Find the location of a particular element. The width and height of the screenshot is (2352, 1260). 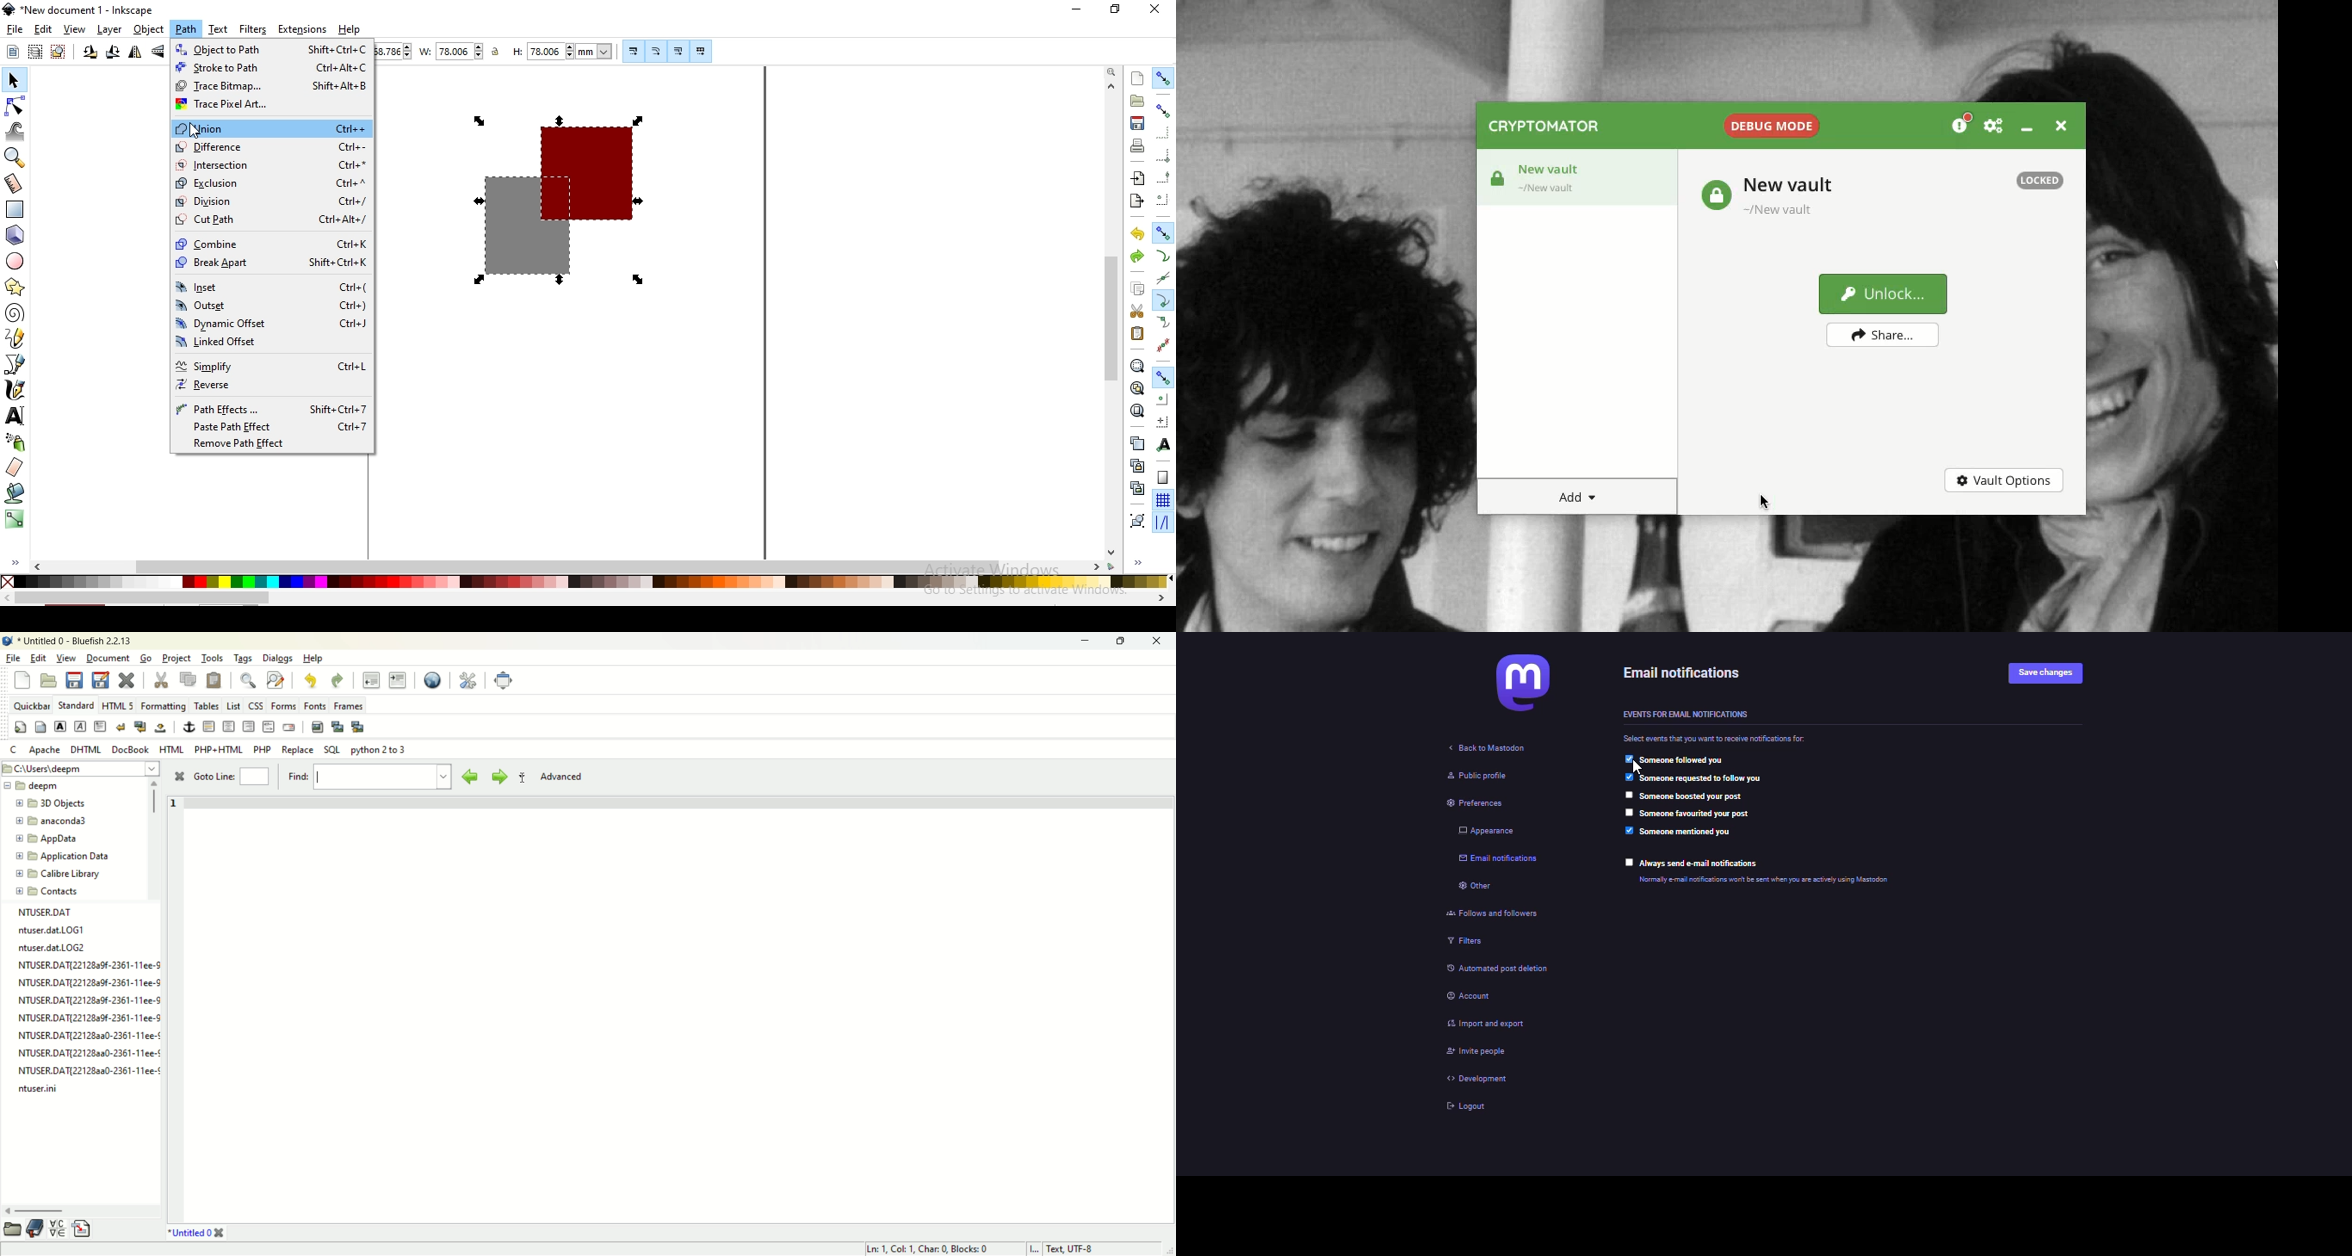

someone mentioned you is located at coordinates (1687, 833).